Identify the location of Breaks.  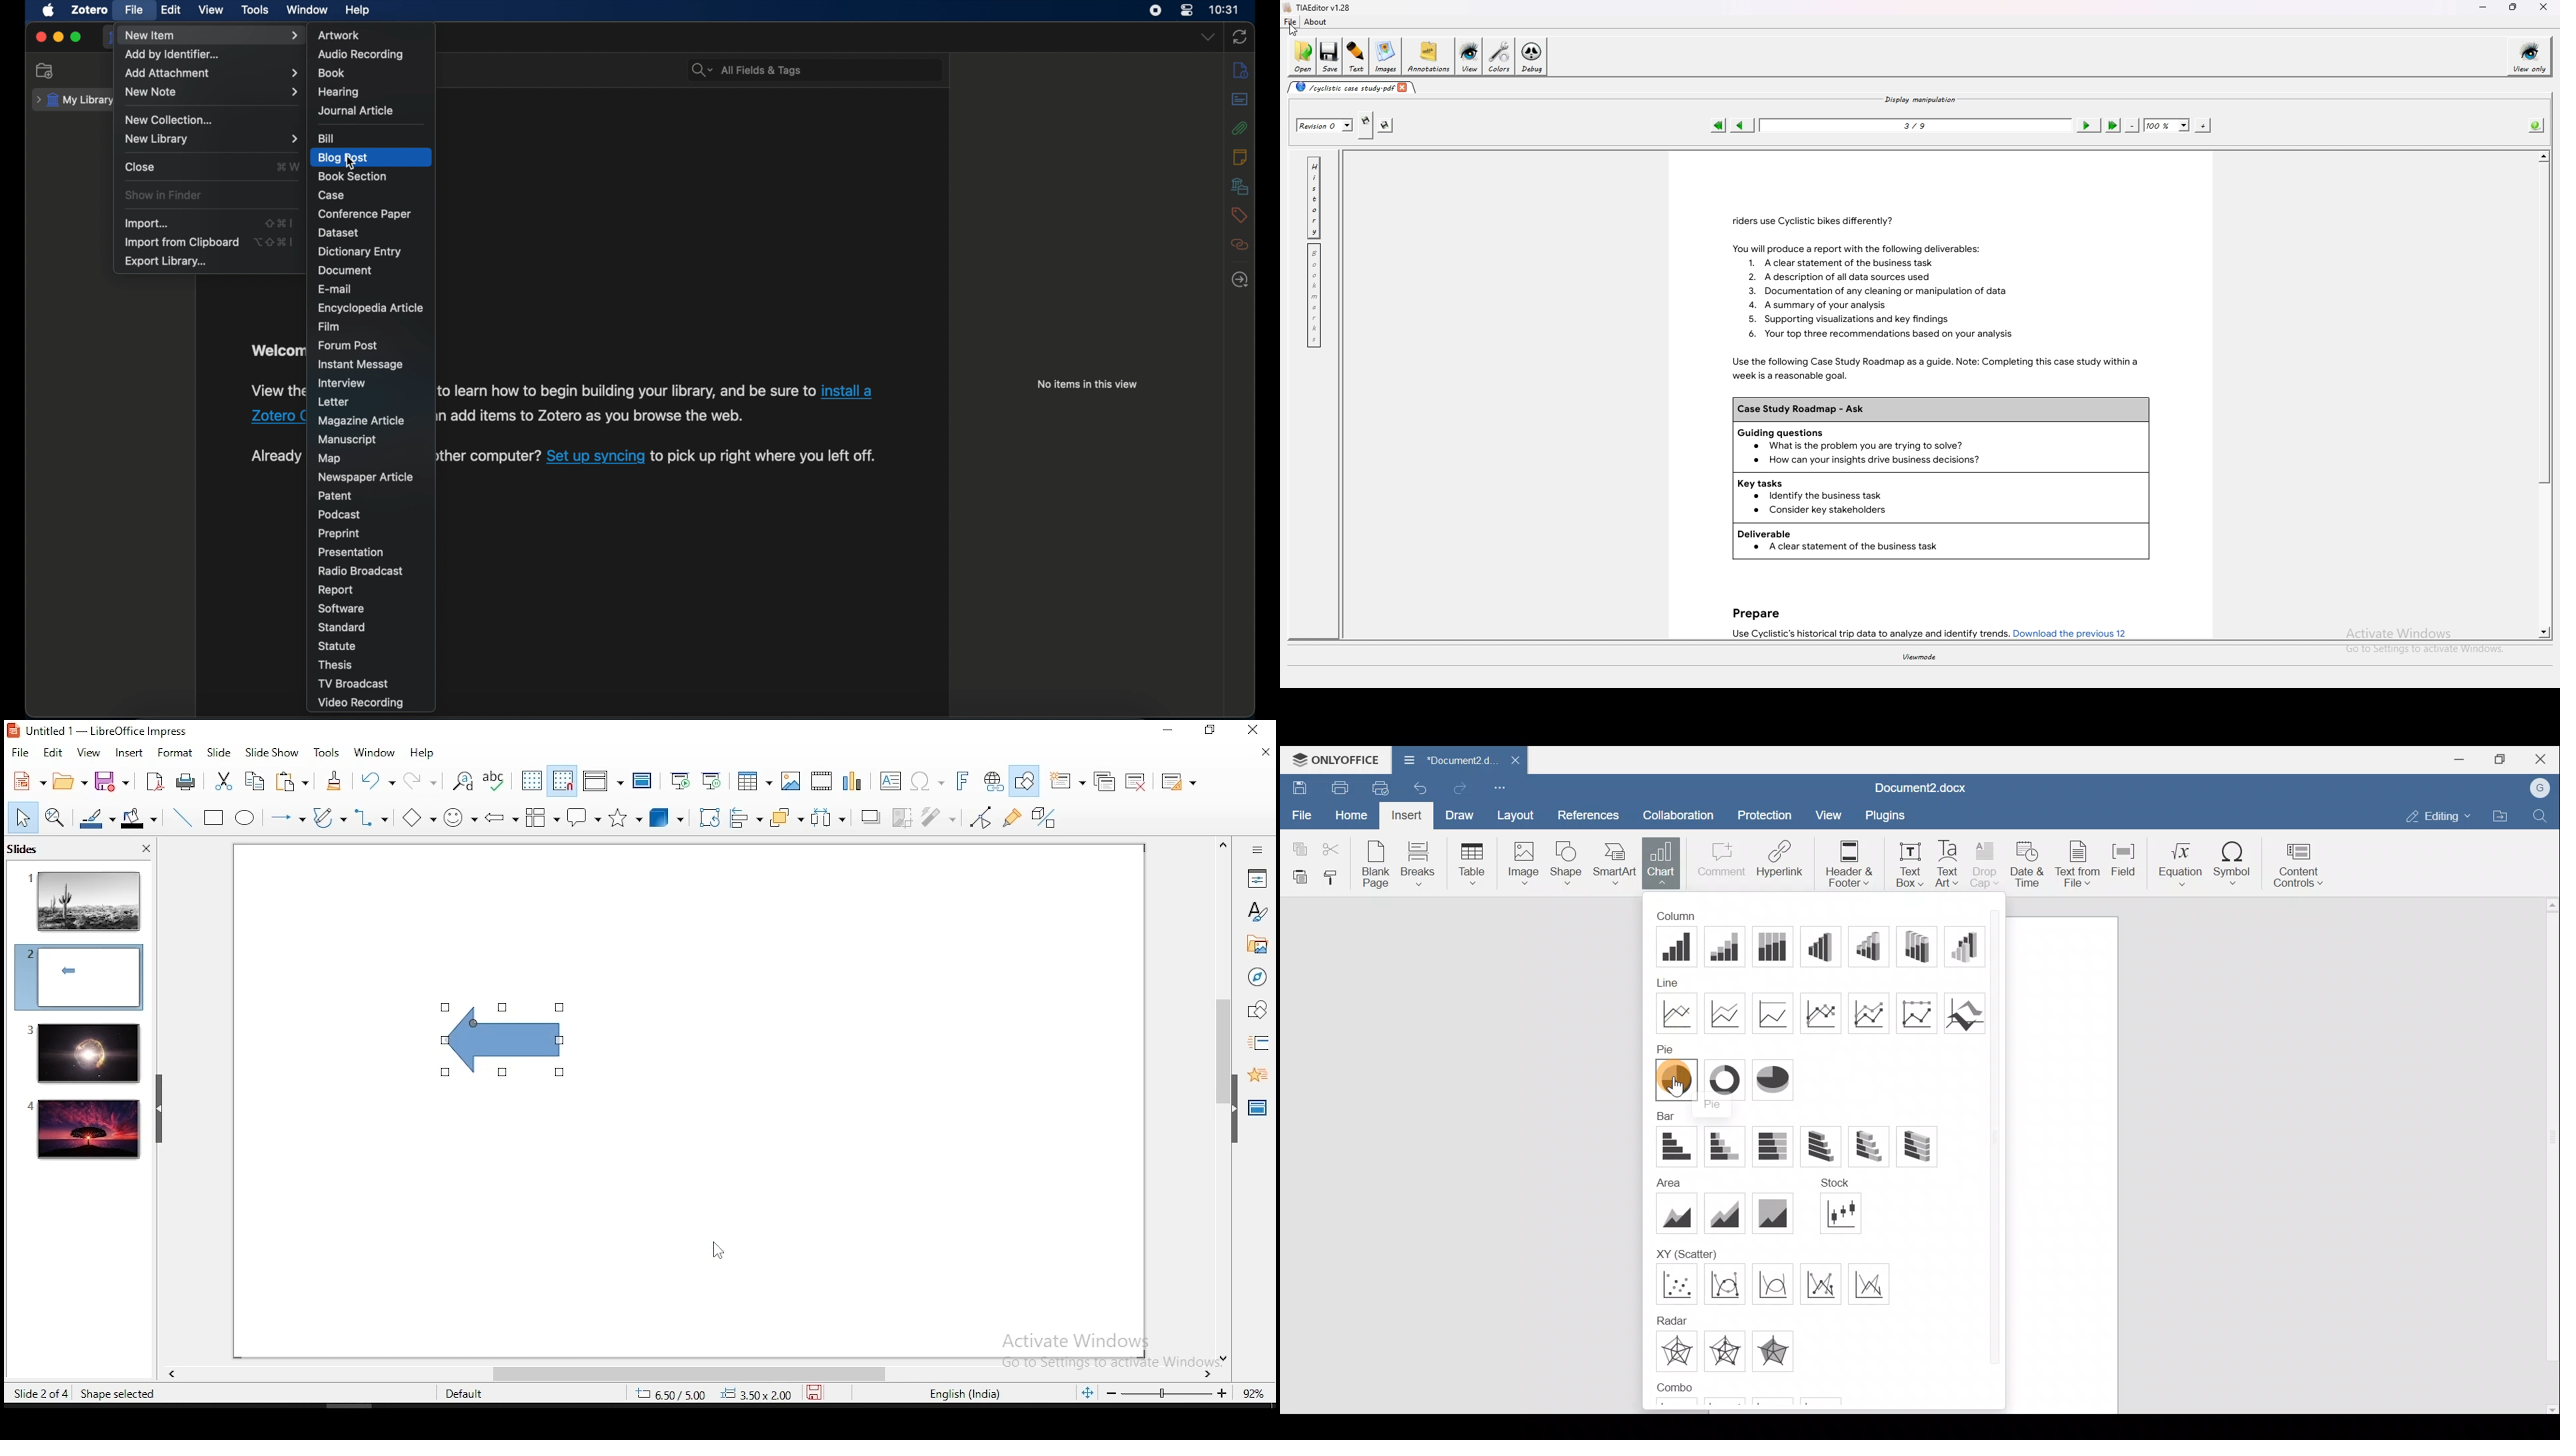
(1421, 865).